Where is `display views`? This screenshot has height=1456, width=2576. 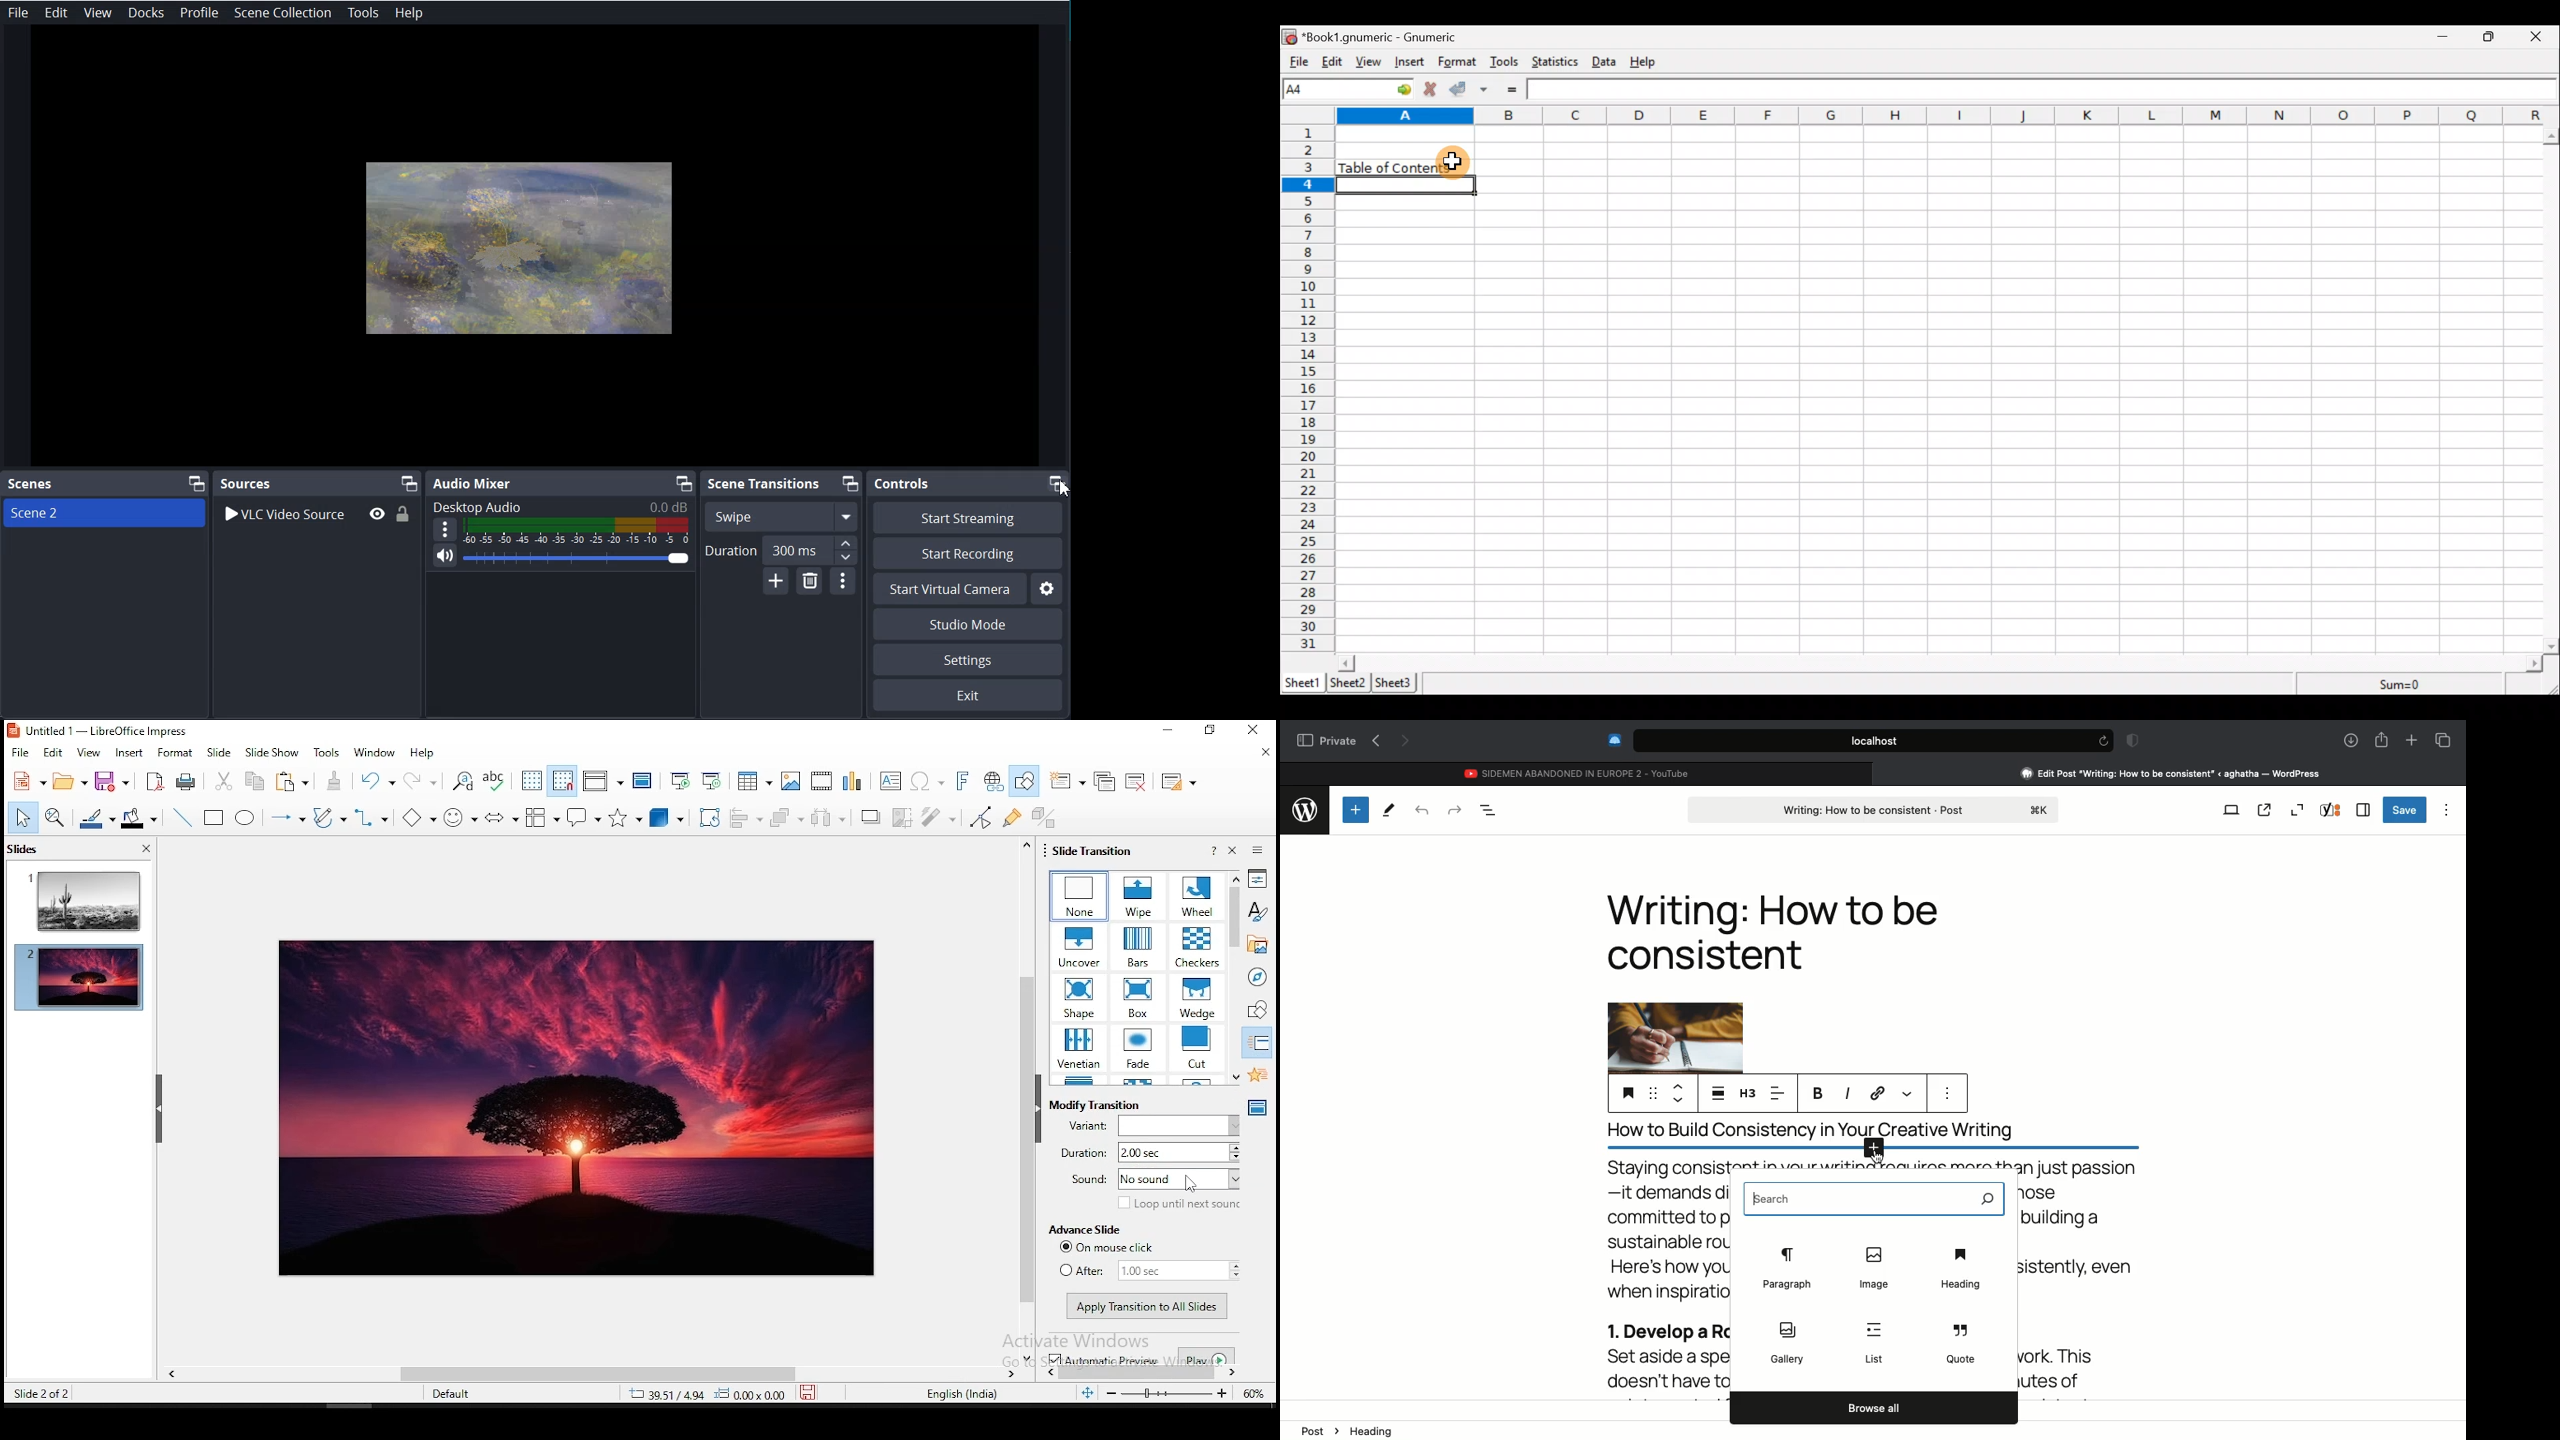 display views is located at coordinates (602, 781).